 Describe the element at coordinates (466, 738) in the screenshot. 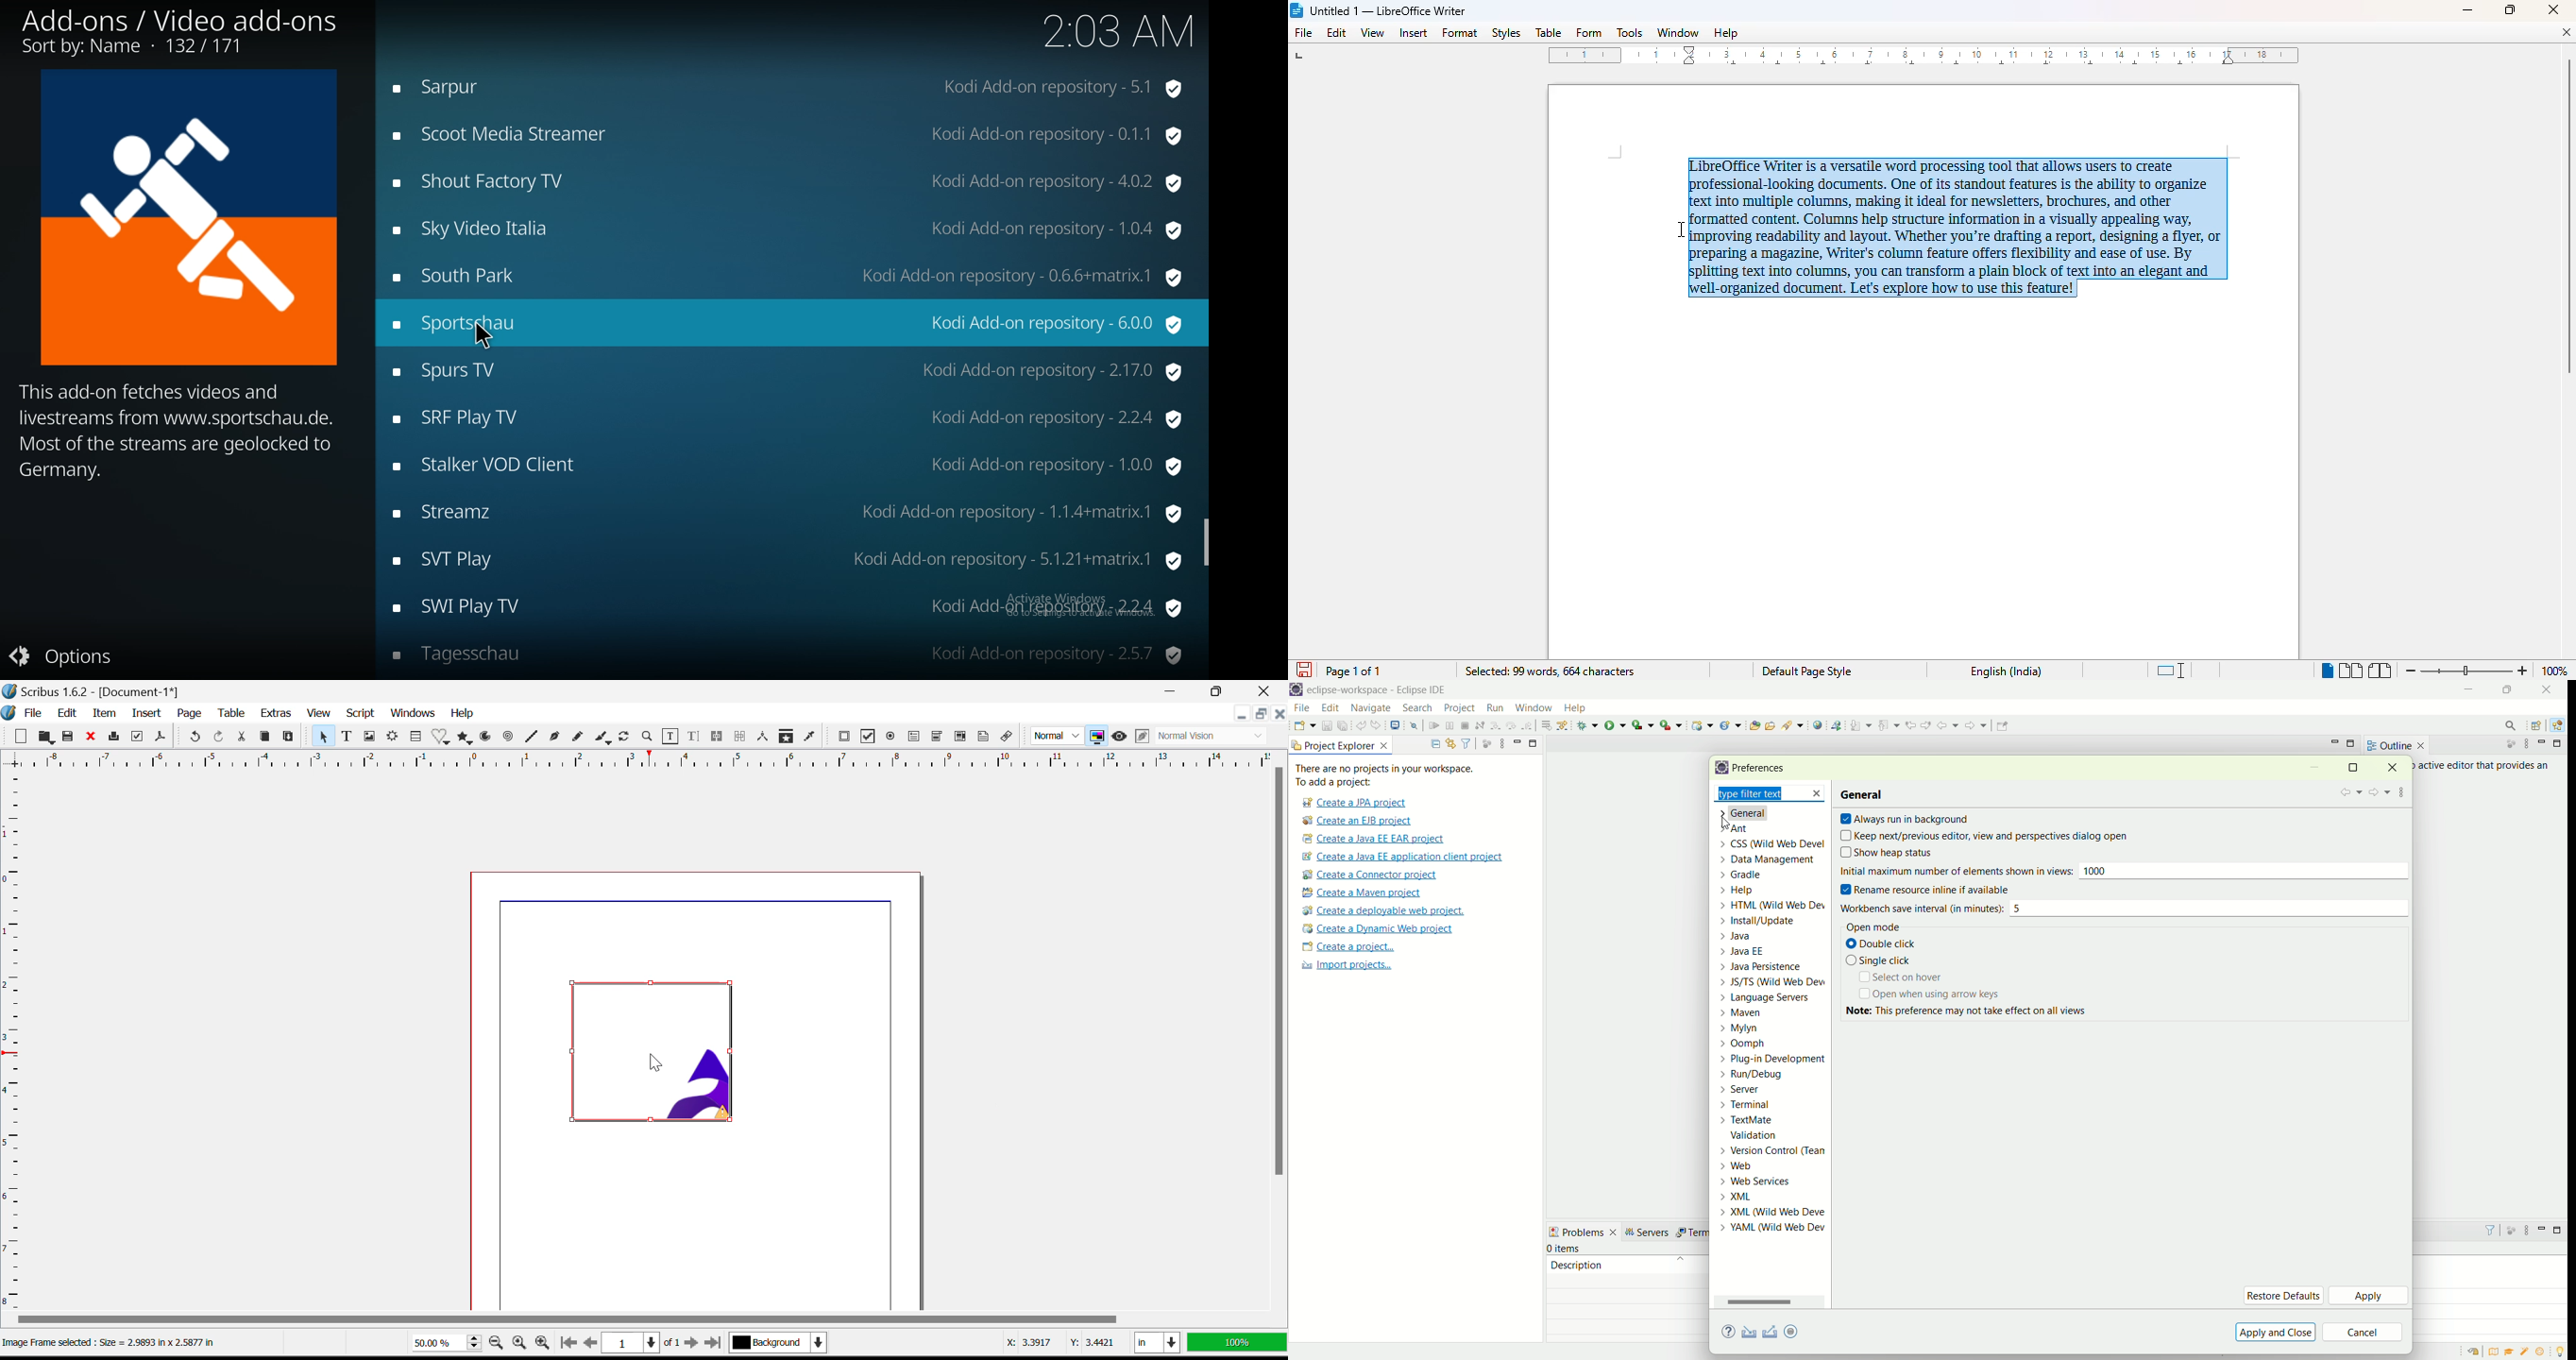

I see `Polygon` at that location.